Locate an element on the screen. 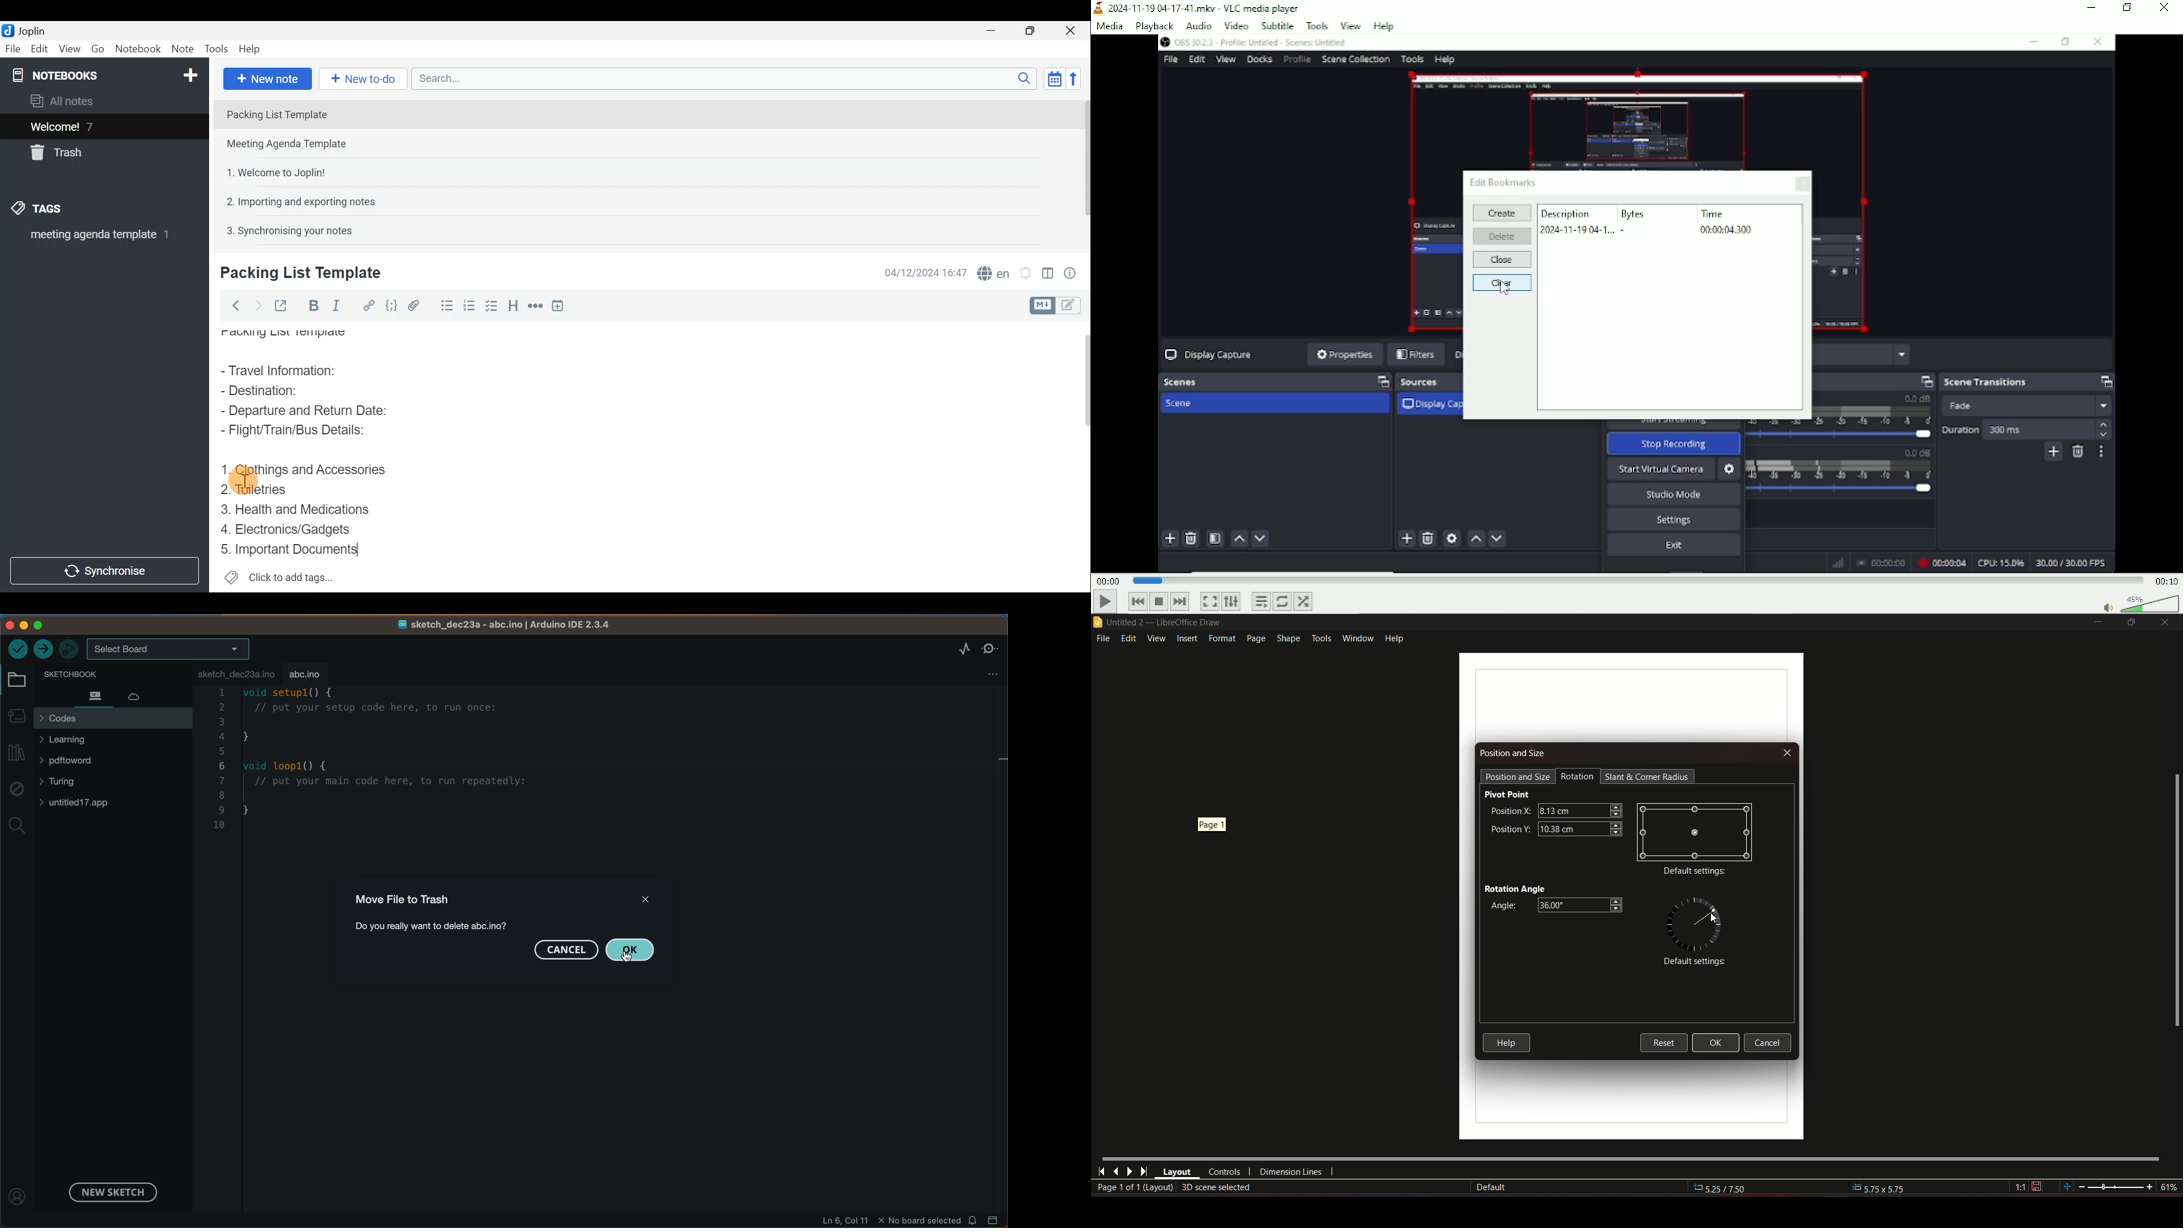 The width and height of the screenshot is (2184, 1232). Clear is located at coordinates (1501, 284).